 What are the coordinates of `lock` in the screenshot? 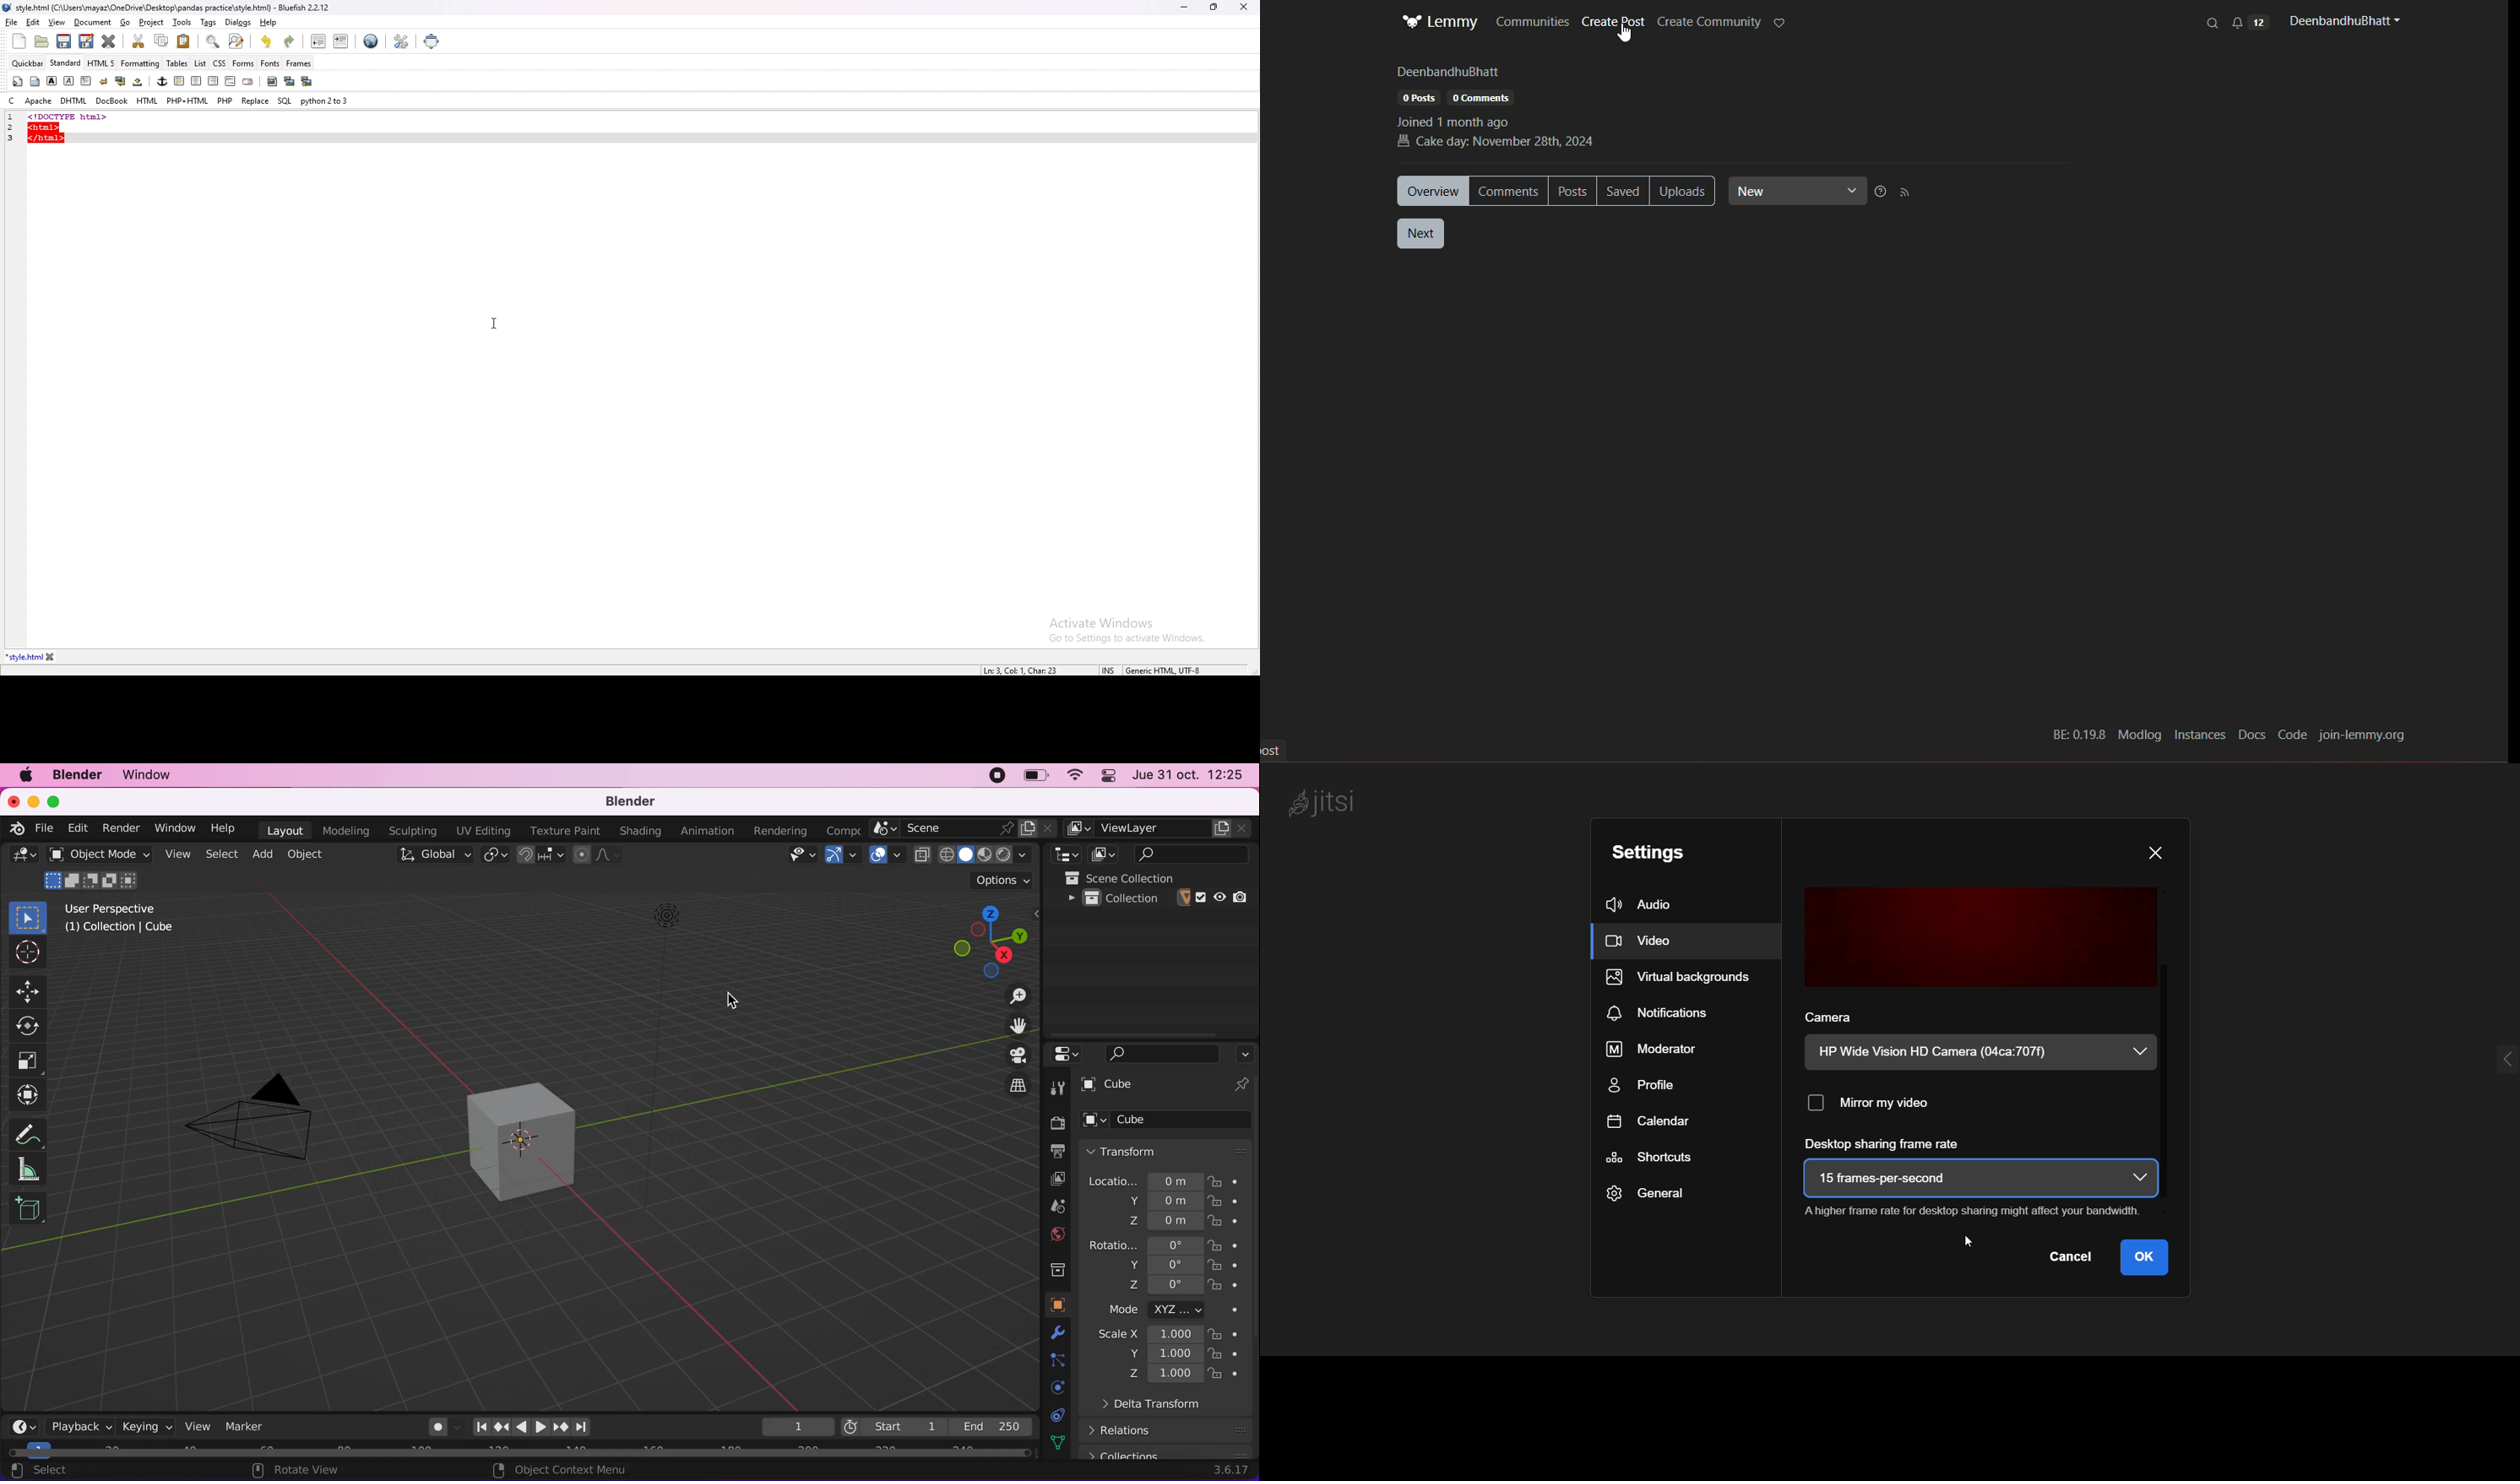 It's located at (1229, 1180).